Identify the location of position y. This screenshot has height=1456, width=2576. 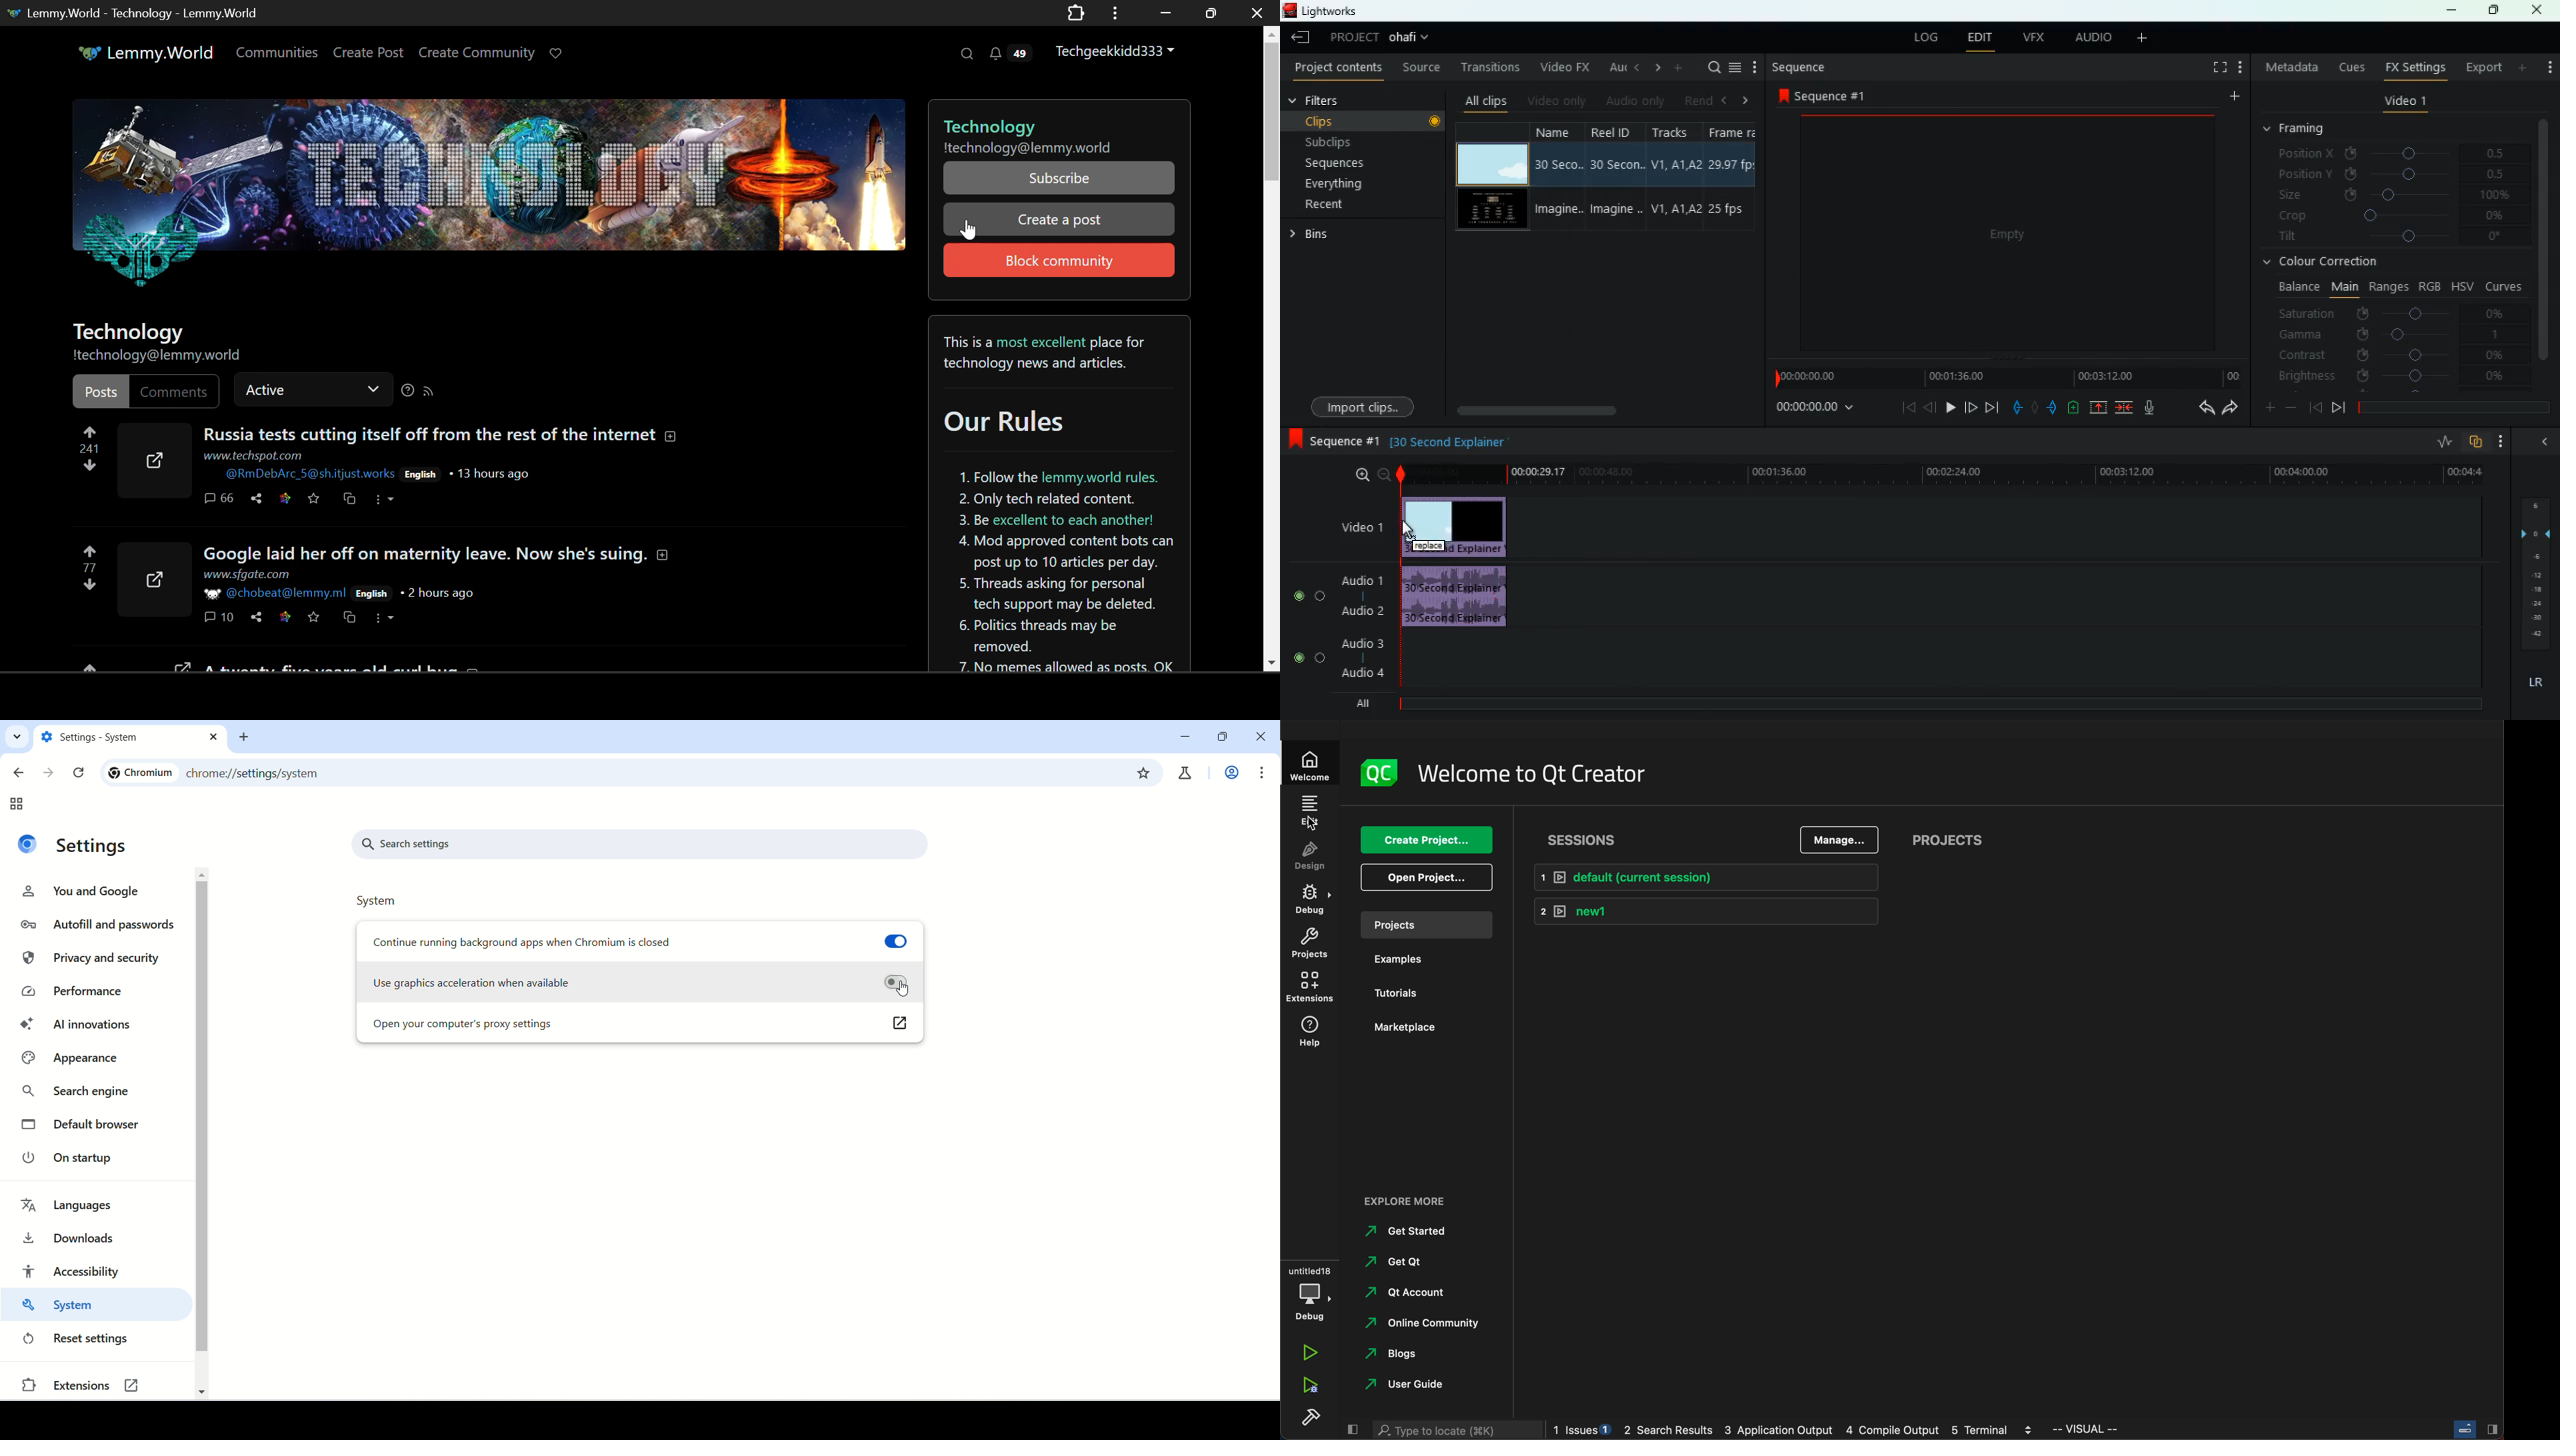
(2401, 173).